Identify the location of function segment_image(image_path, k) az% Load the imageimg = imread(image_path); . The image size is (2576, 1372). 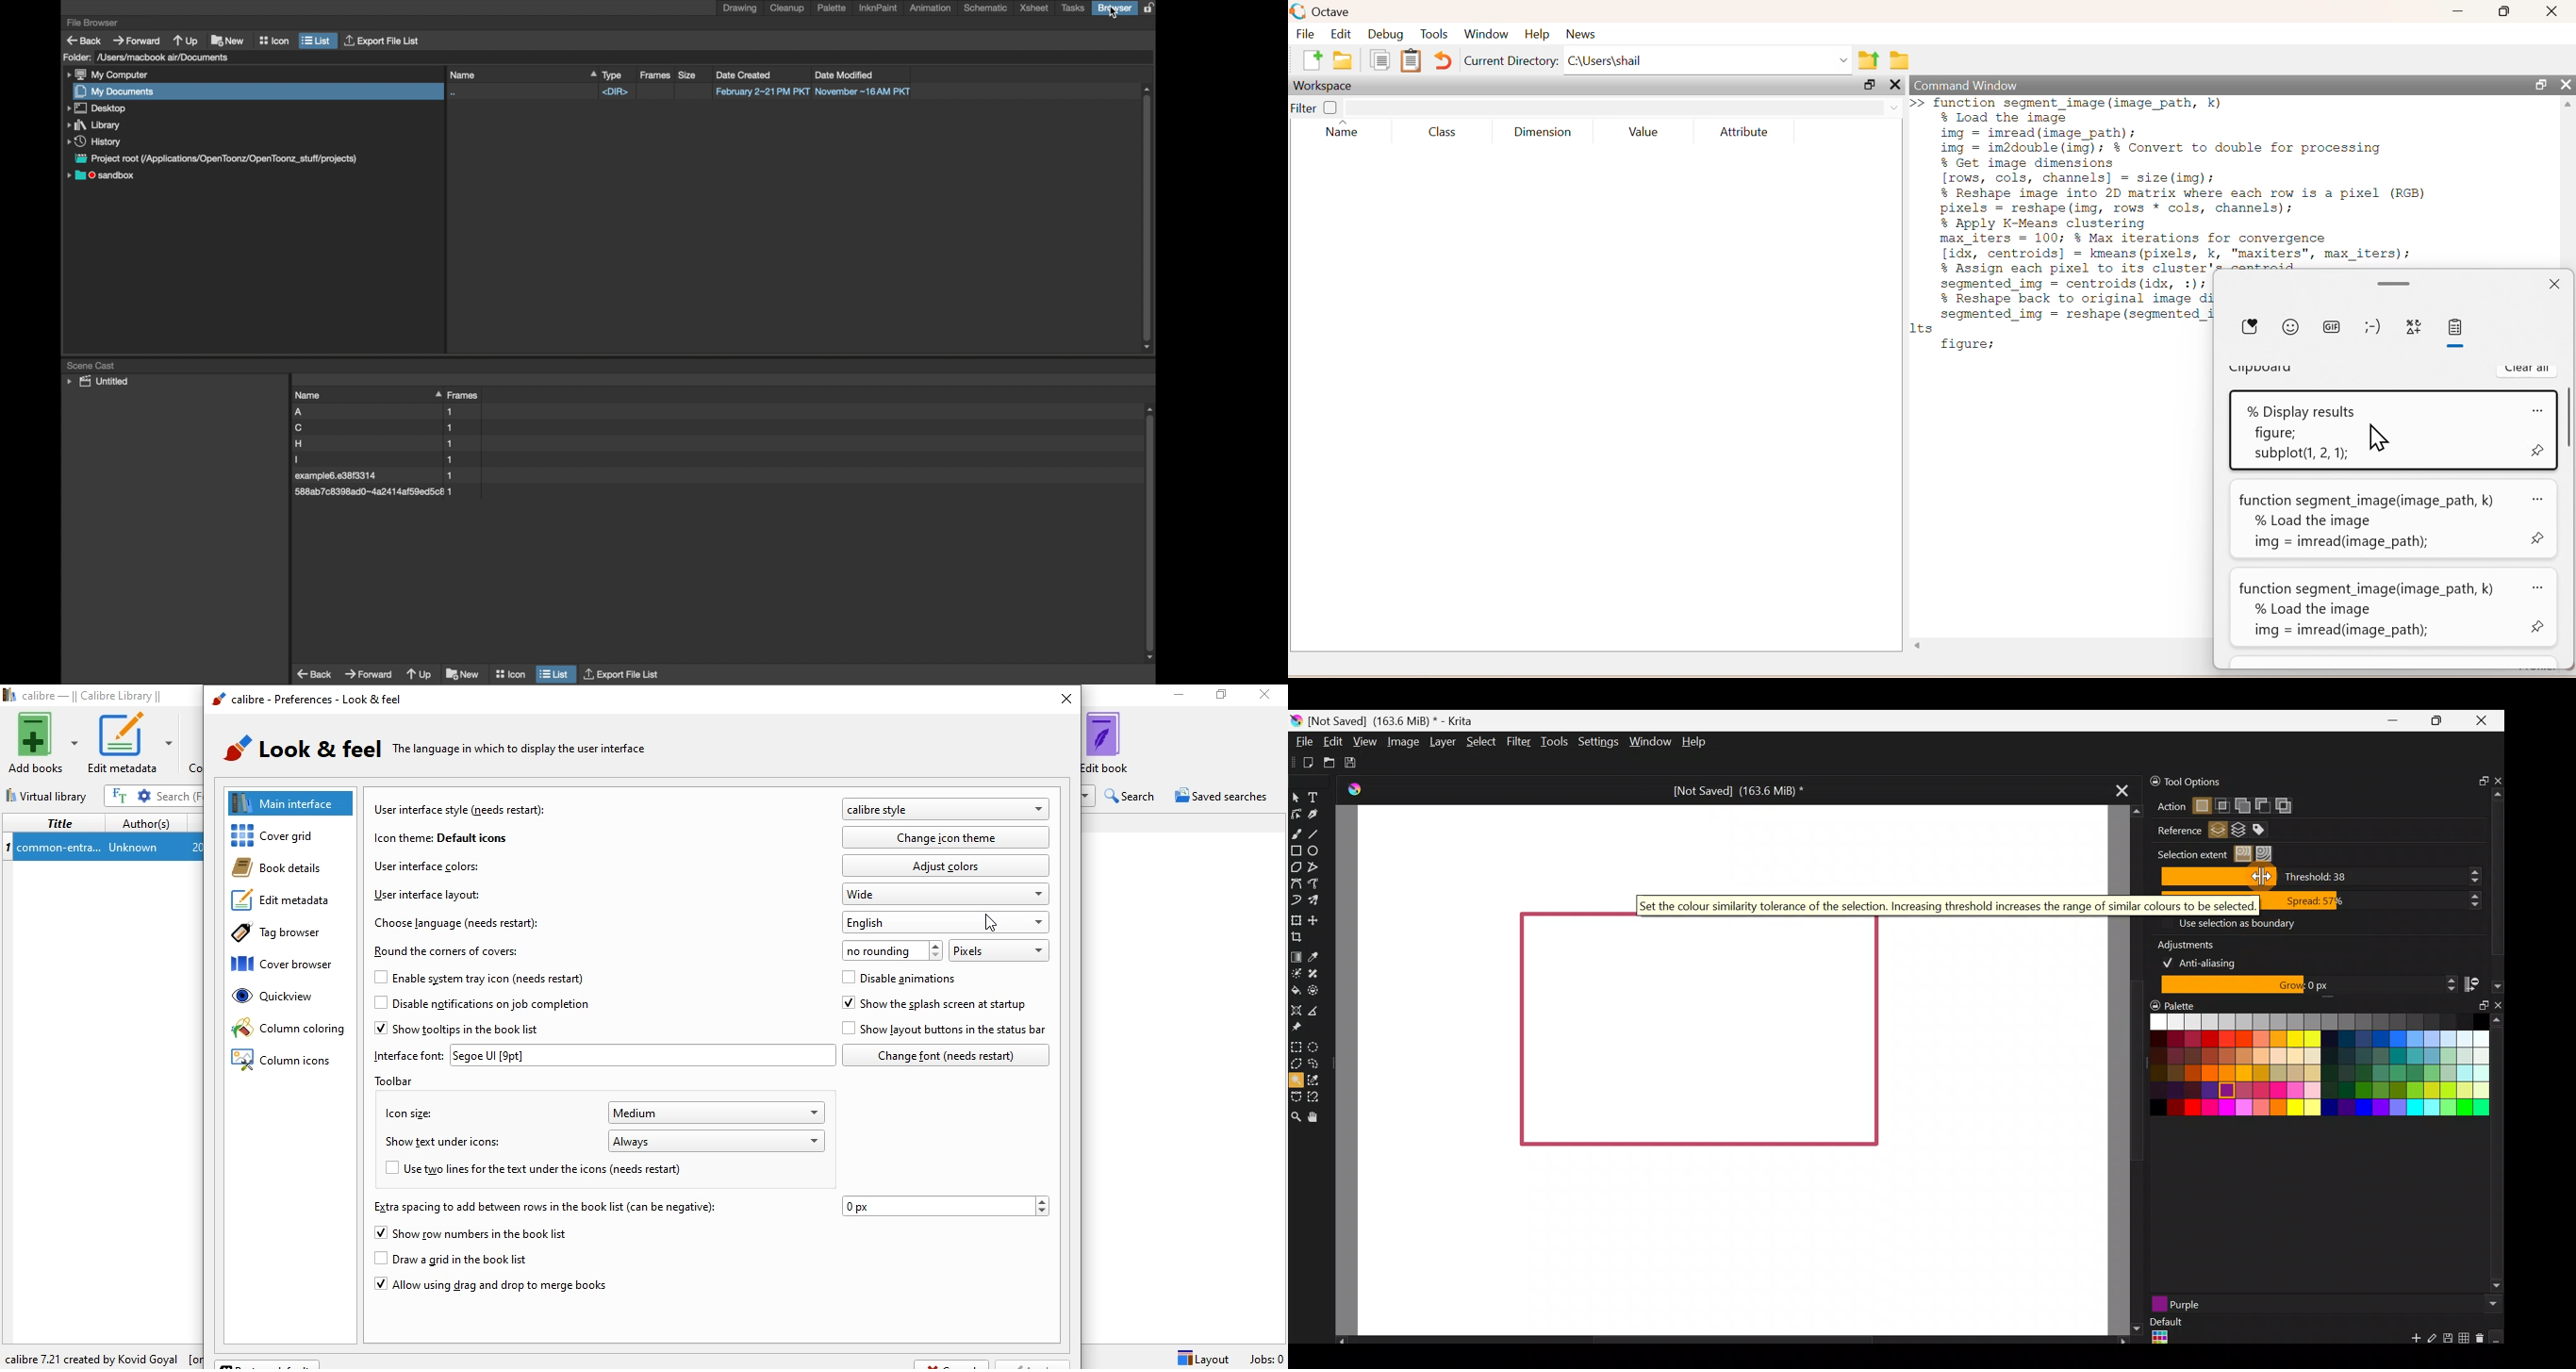
(2398, 610).